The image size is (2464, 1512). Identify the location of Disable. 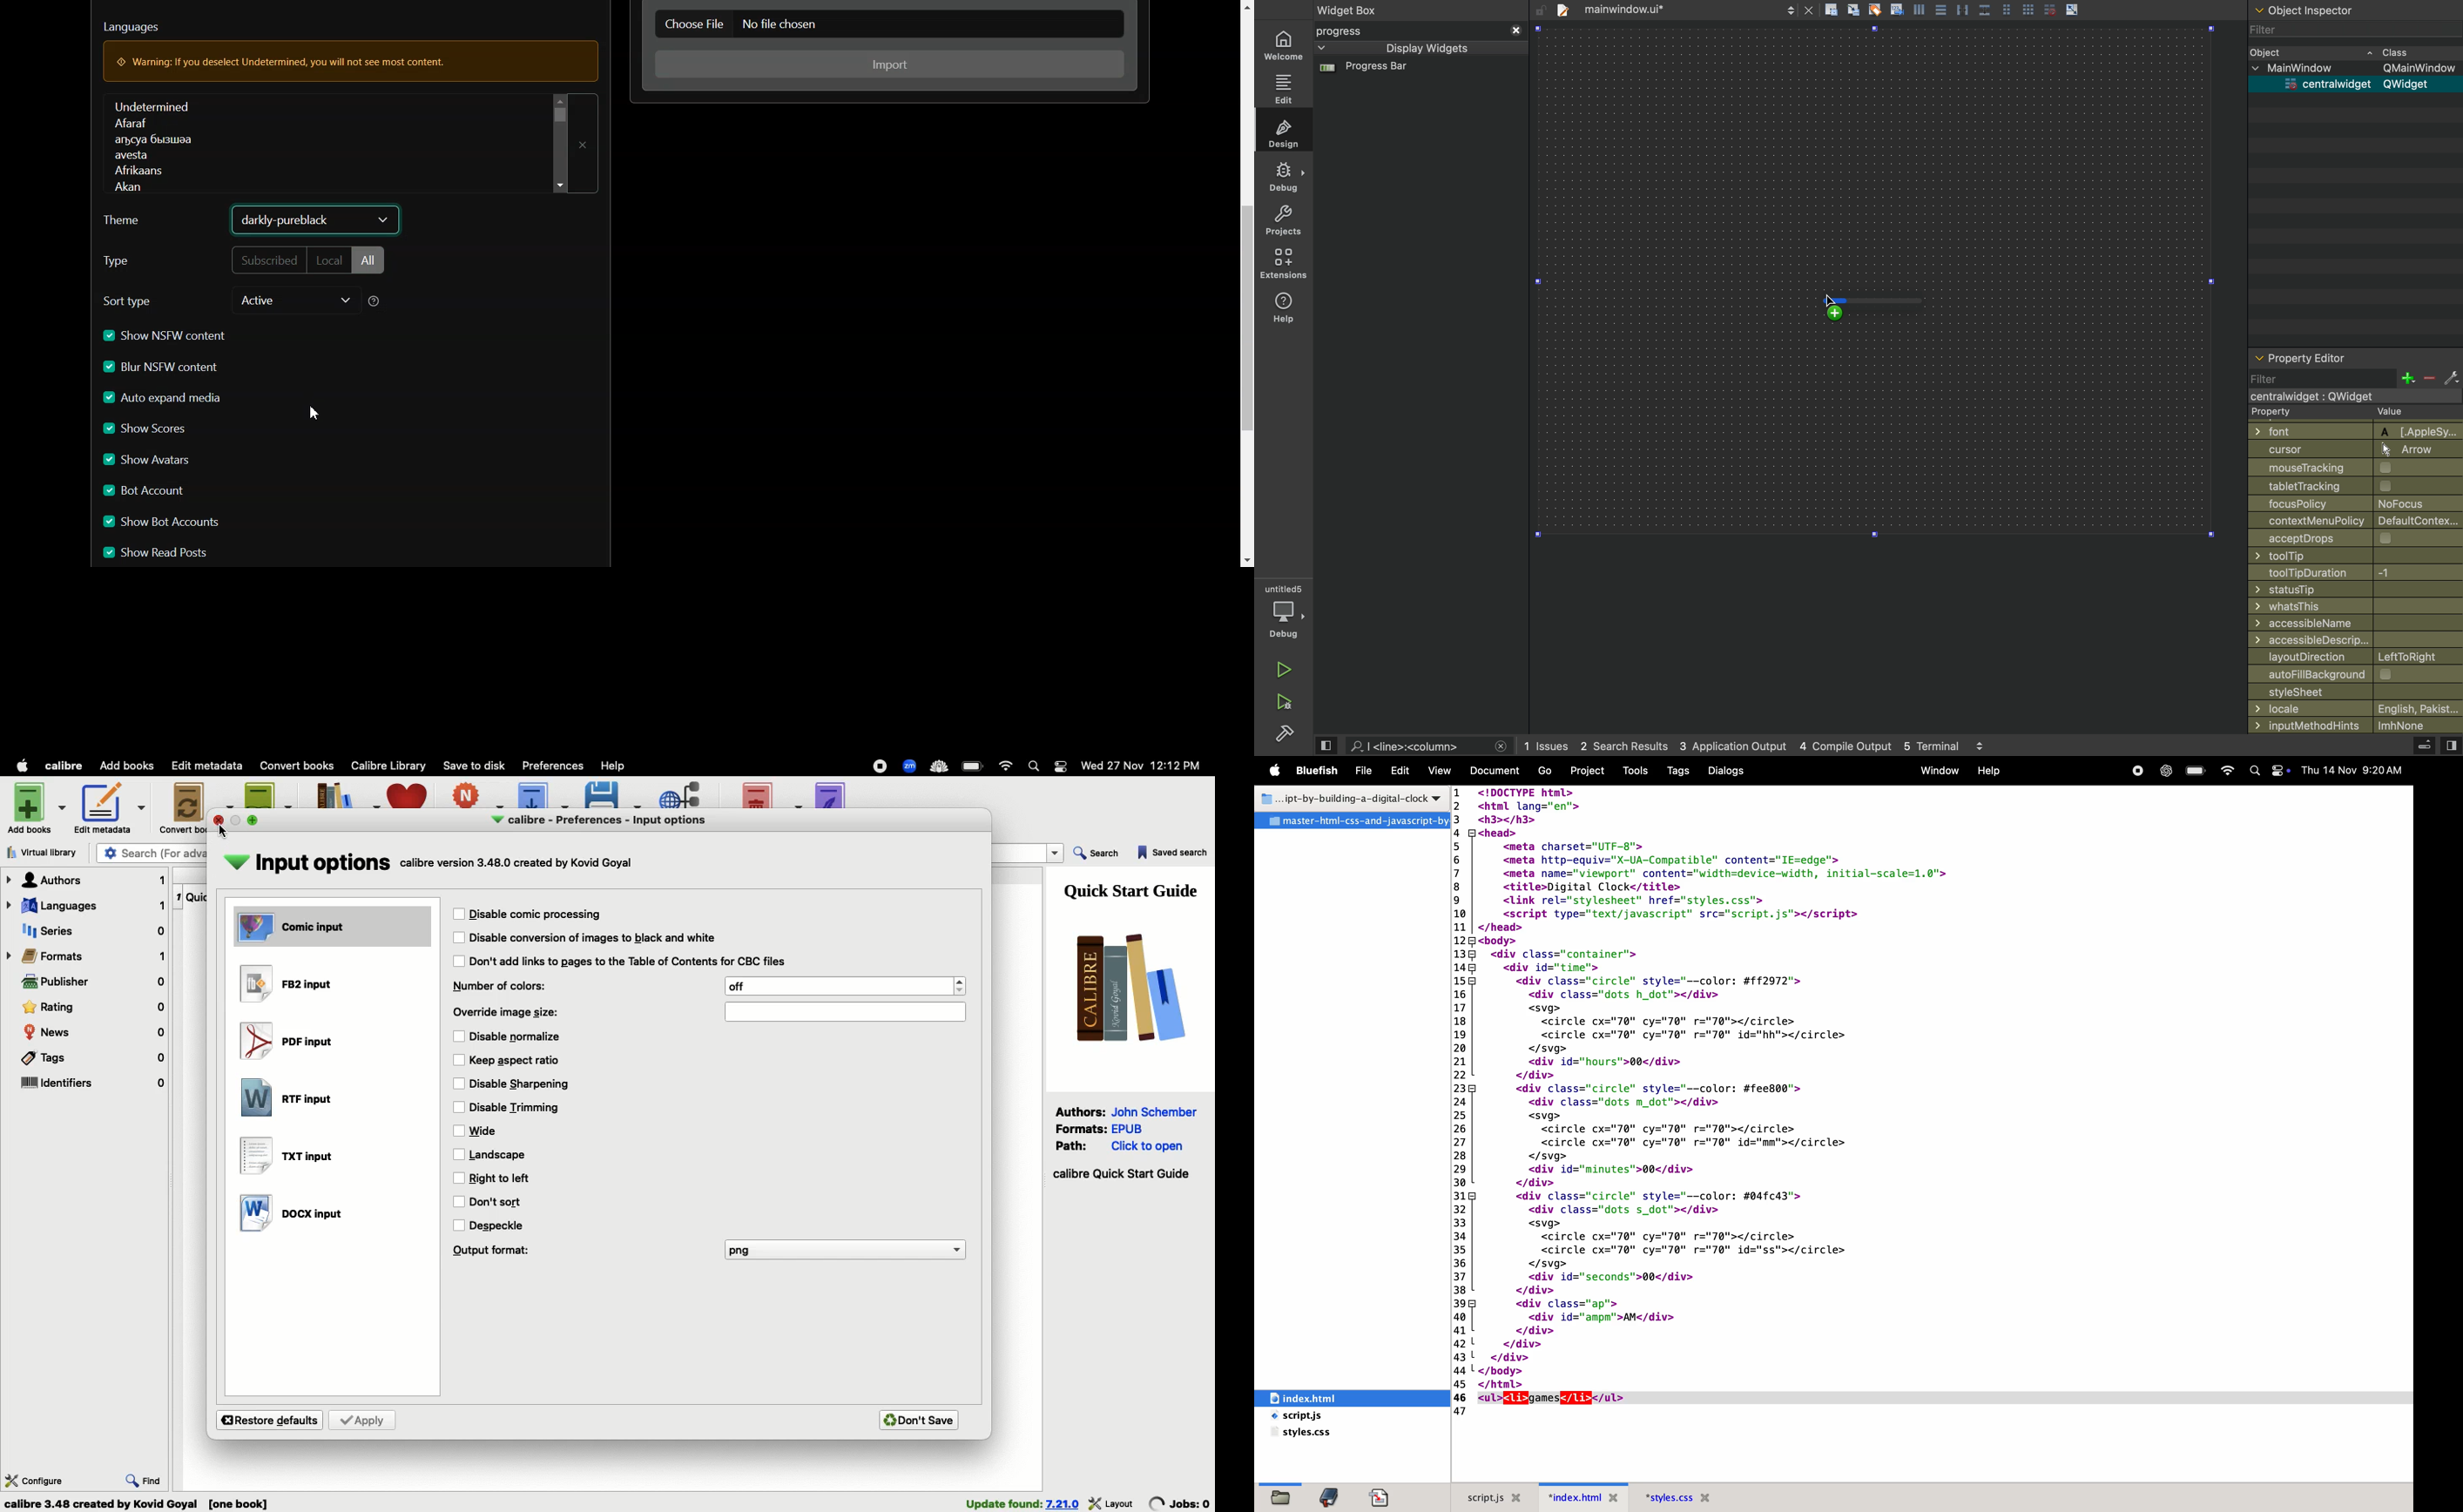
(516, 1106).